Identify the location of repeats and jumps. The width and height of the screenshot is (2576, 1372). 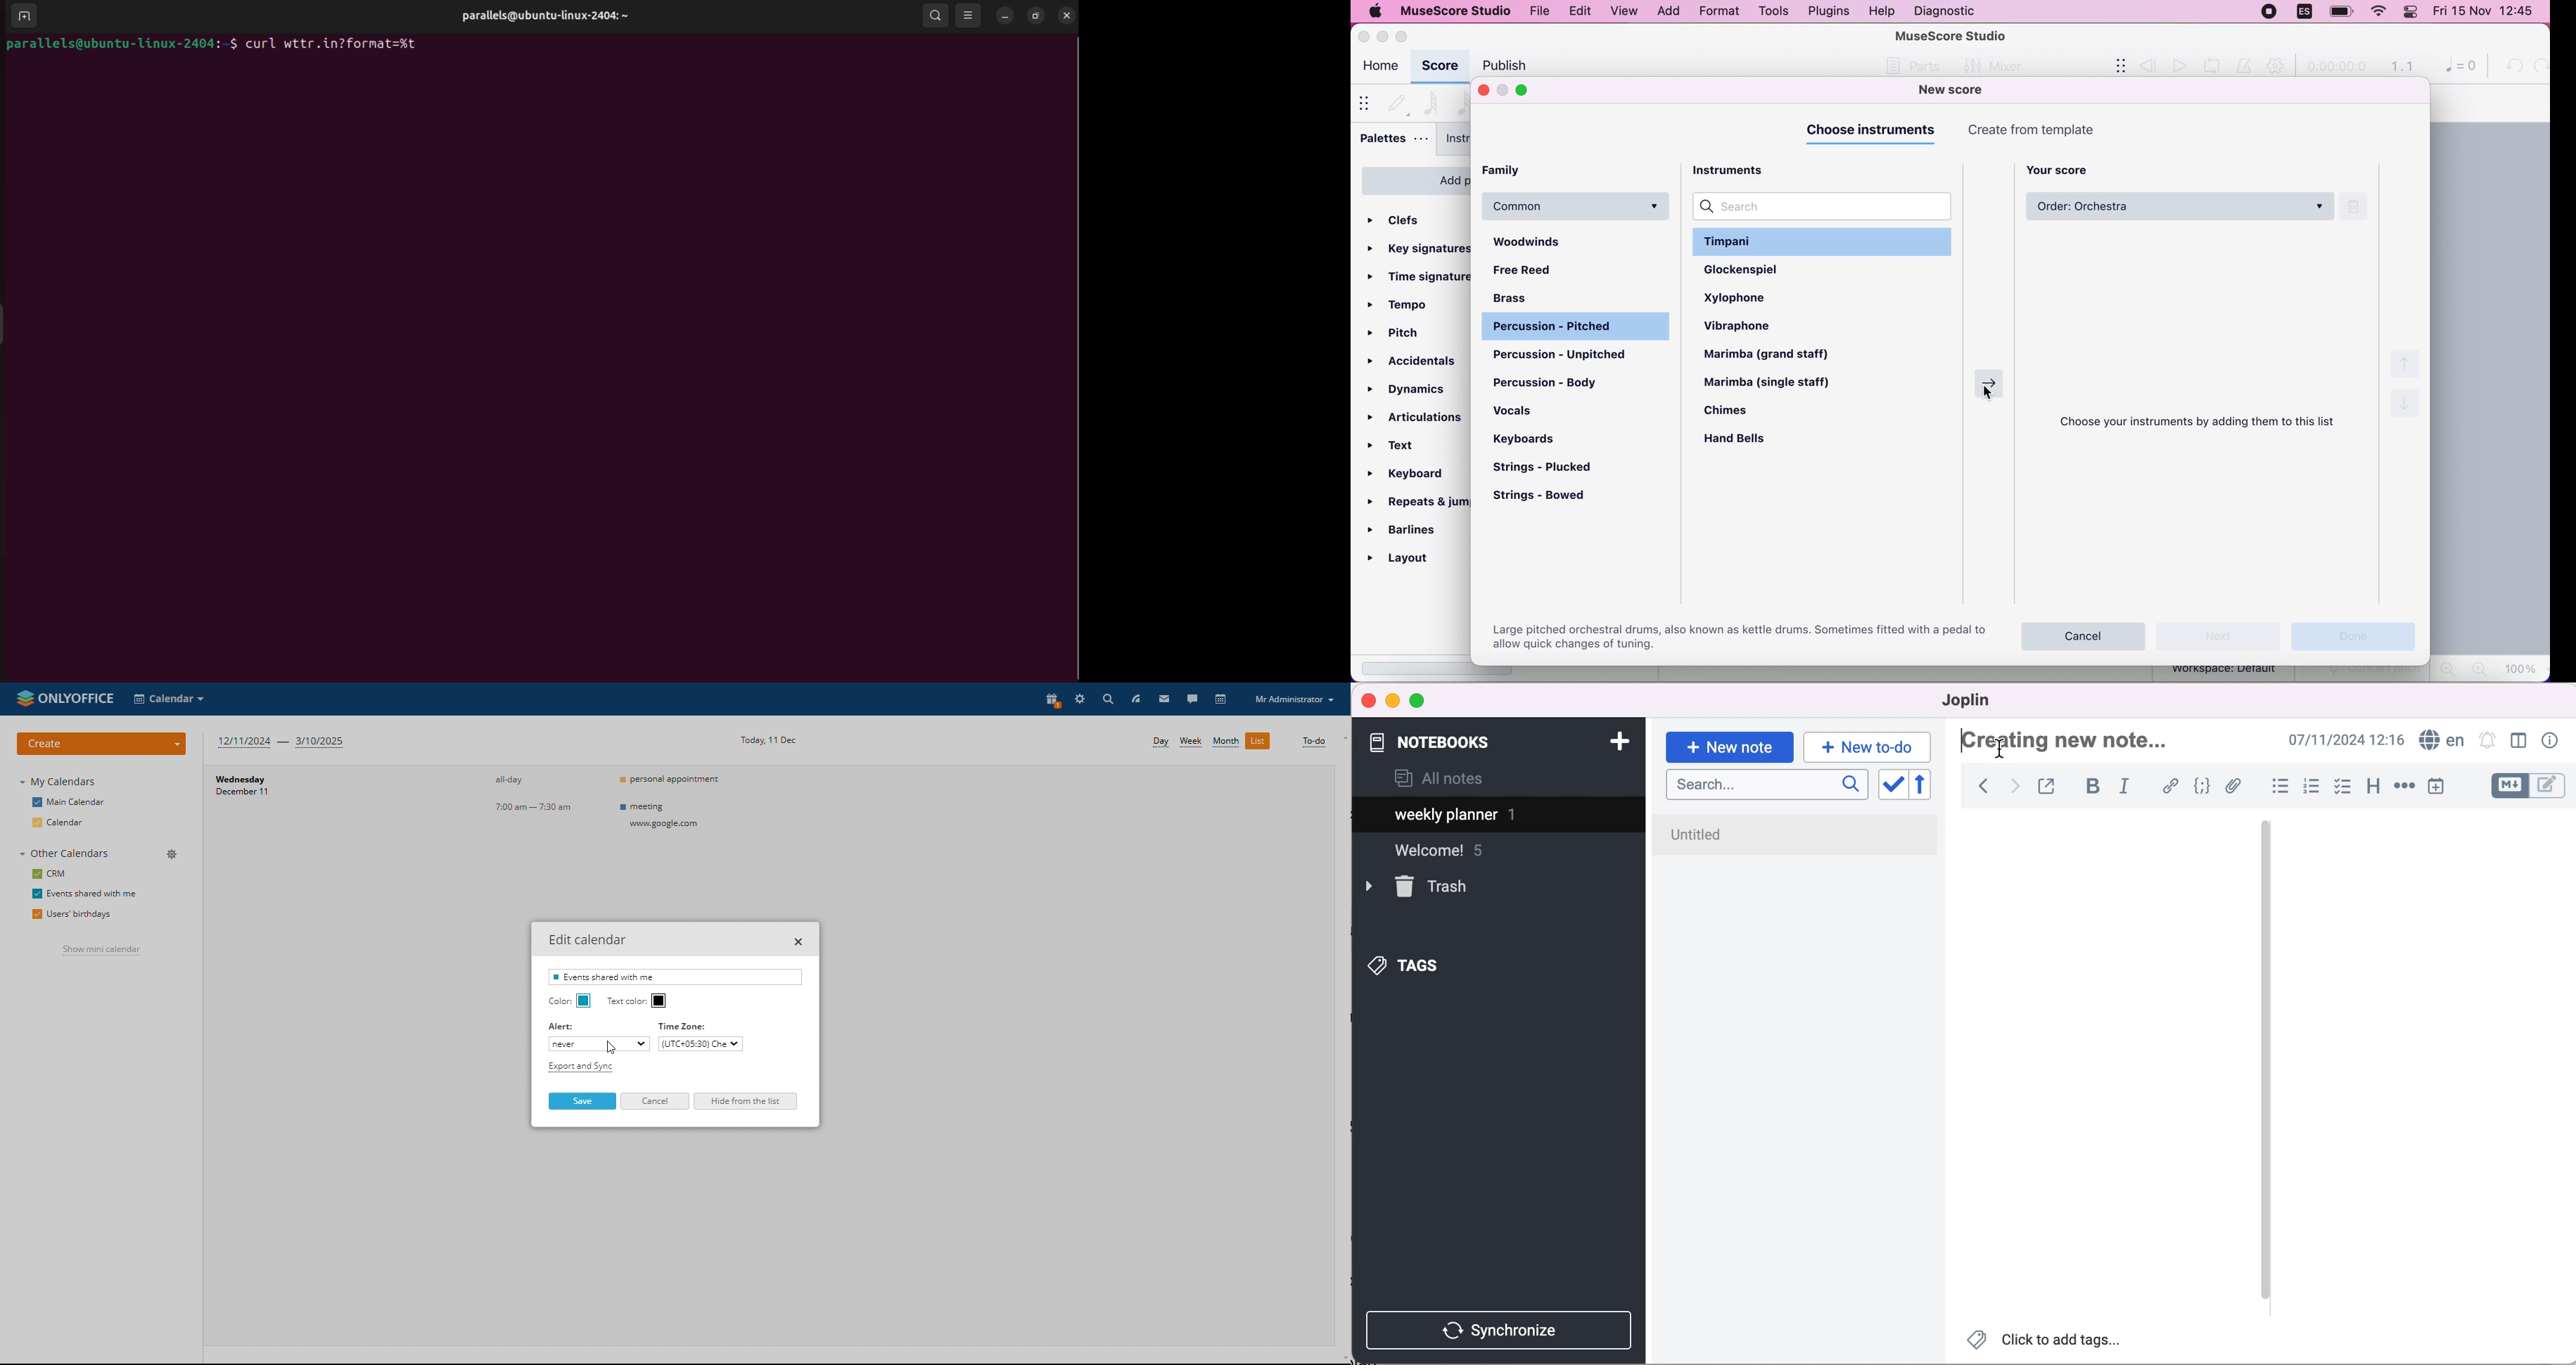
(1416, 502).